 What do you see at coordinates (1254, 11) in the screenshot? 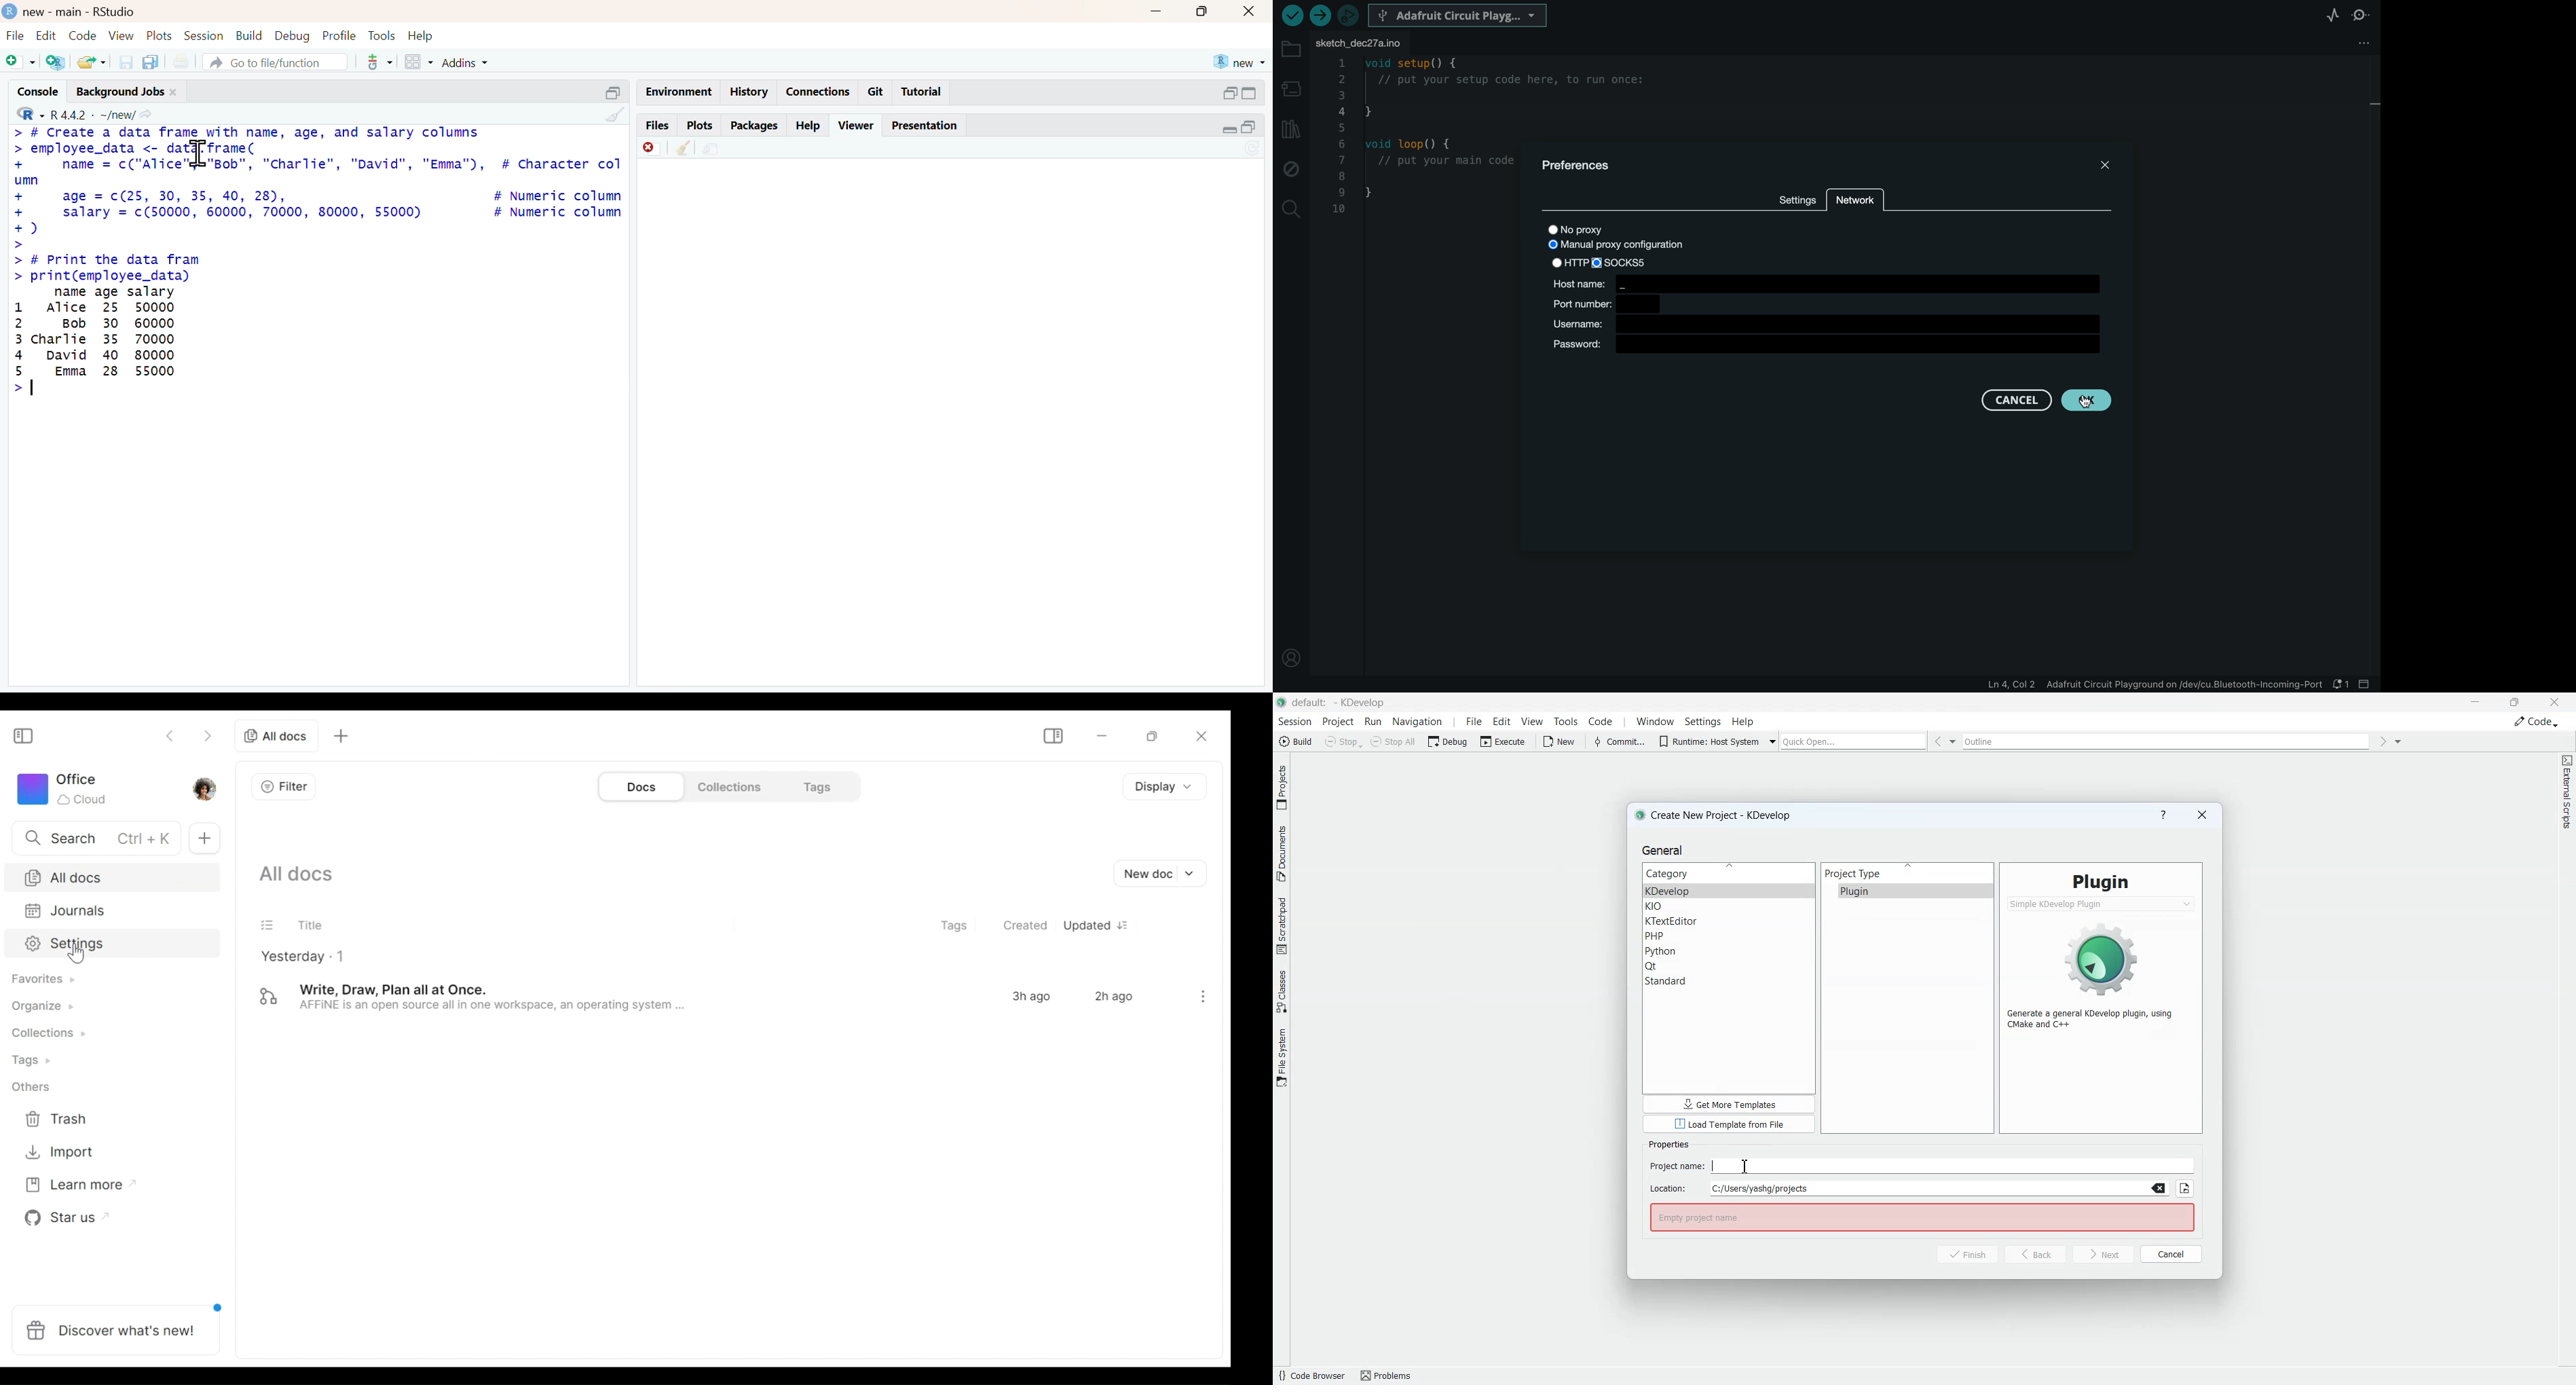
I see `close` at bounding box center [1254, 11].